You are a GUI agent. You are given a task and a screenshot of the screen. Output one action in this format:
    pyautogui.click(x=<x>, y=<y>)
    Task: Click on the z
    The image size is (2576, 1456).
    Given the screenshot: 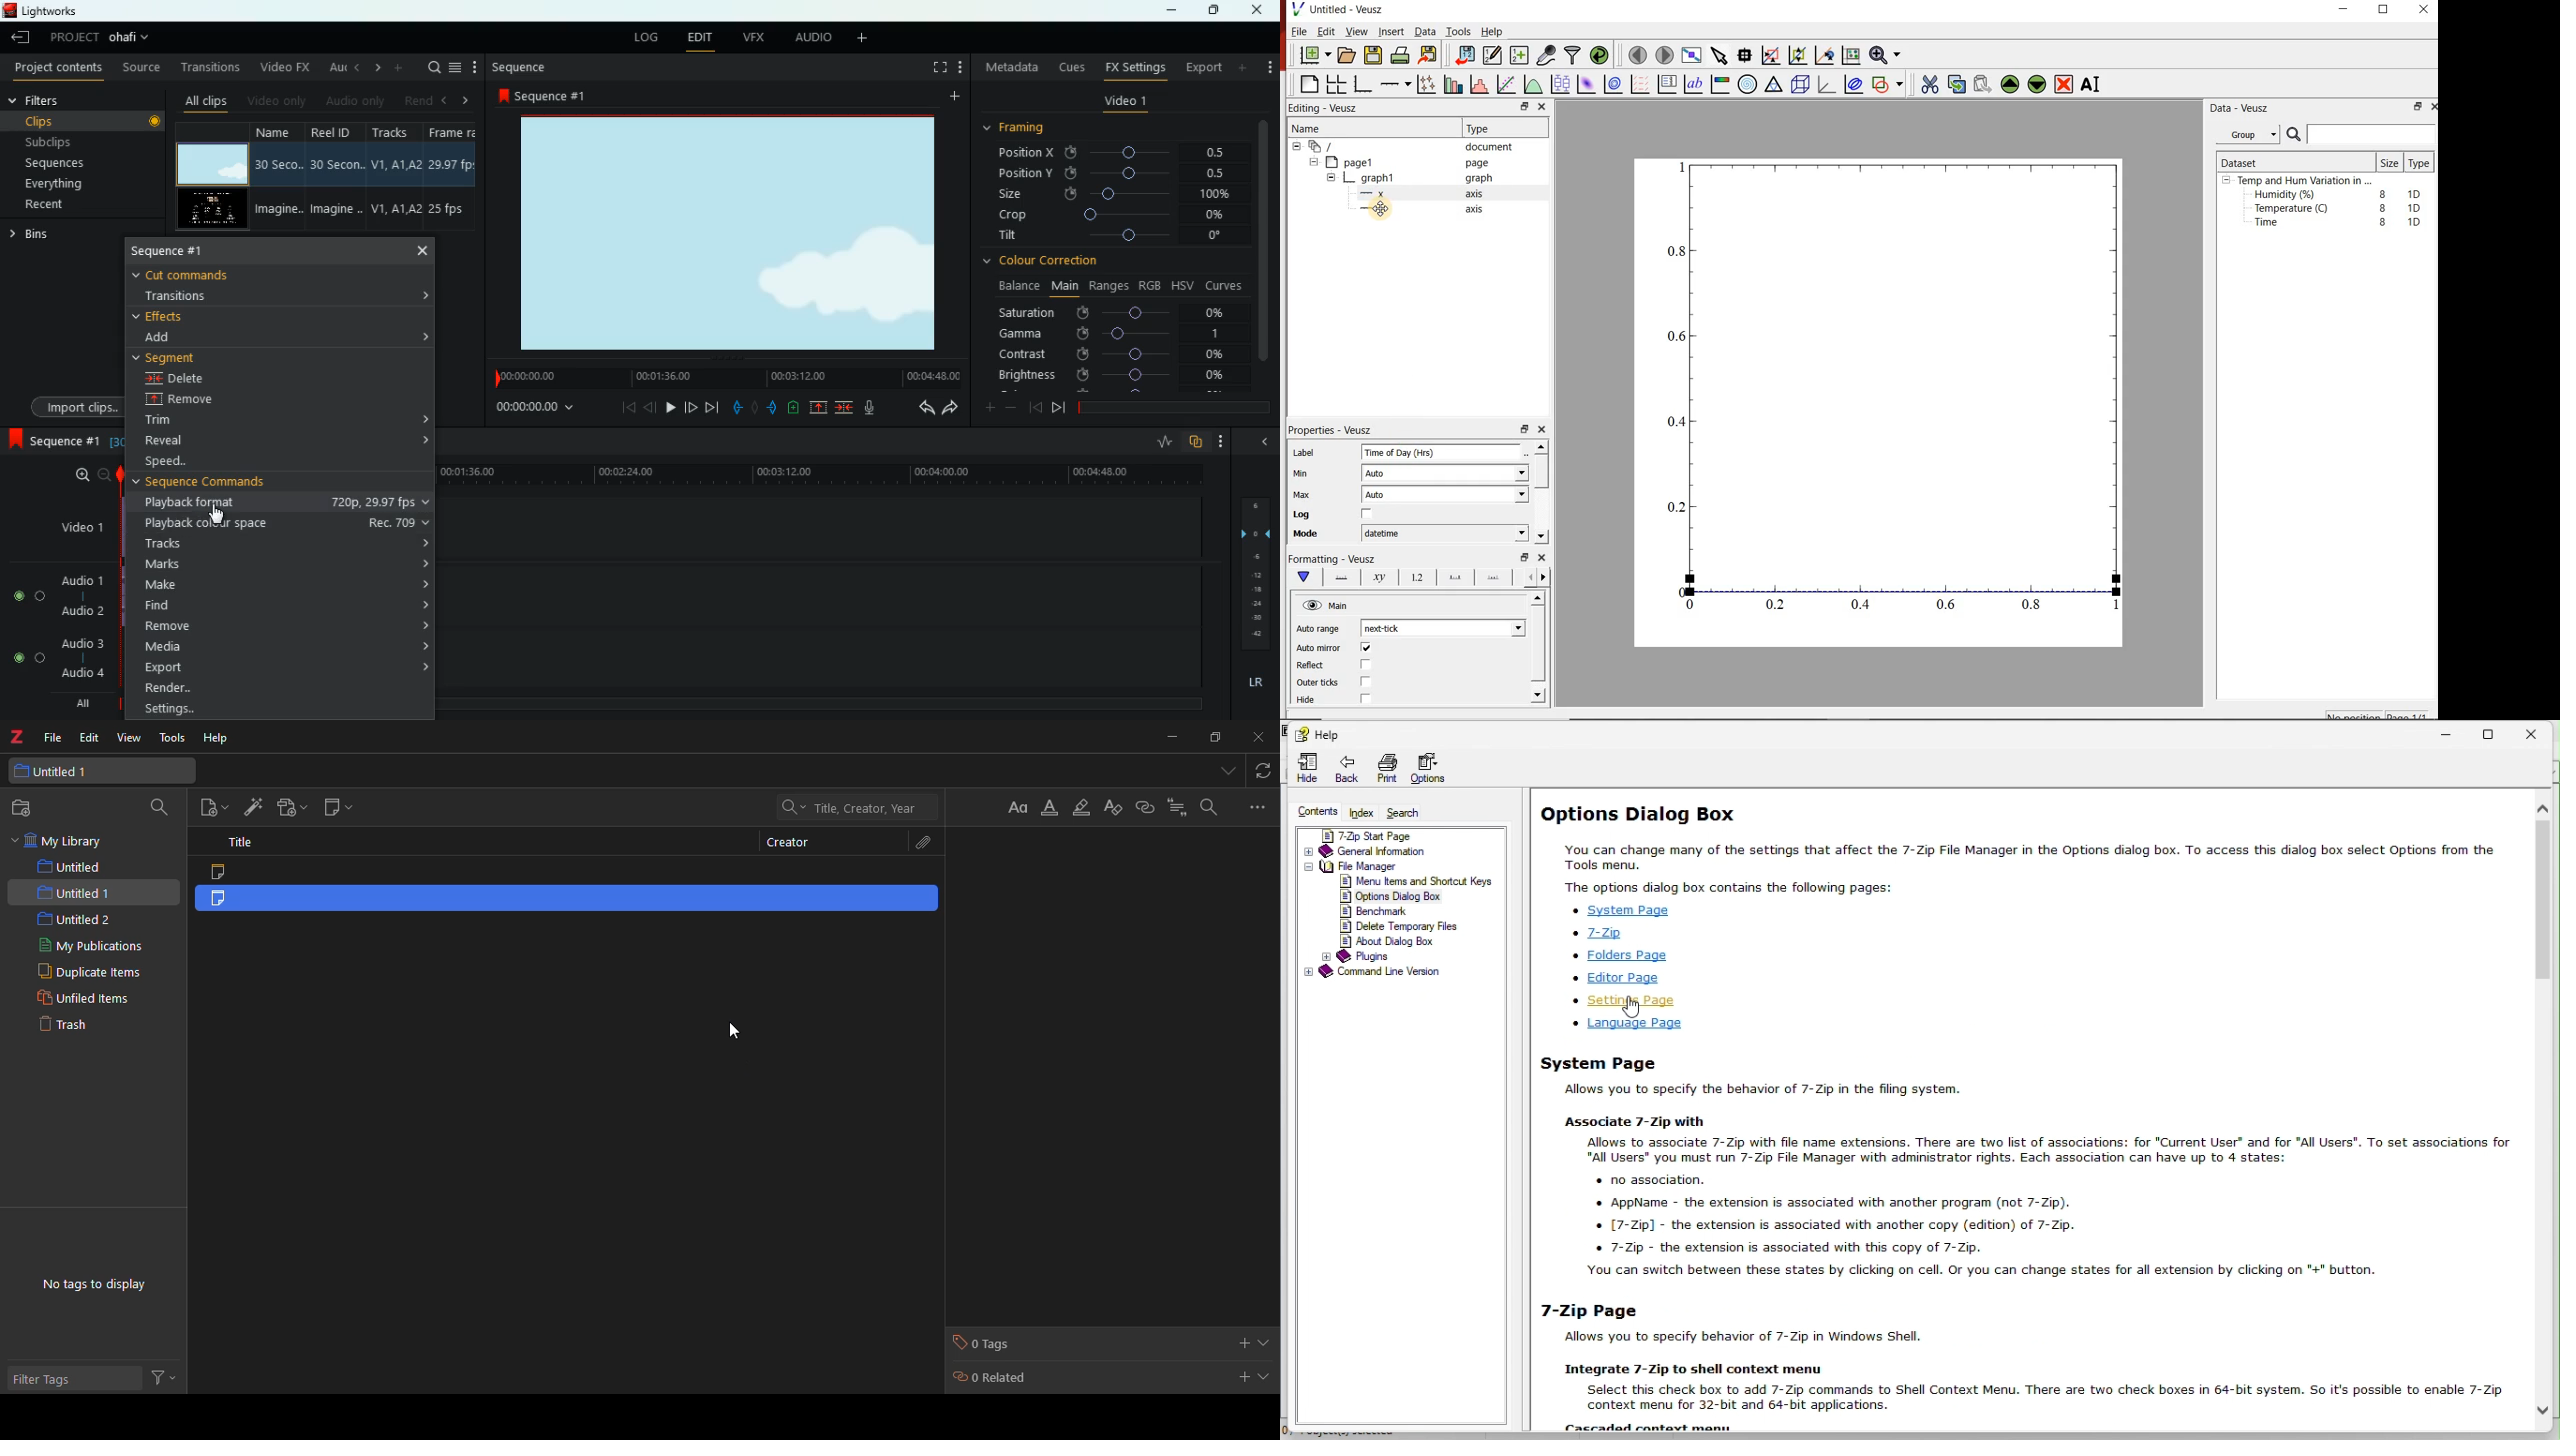 What is the action you would take?
    pyautogui.click(x=14, y=739)
    